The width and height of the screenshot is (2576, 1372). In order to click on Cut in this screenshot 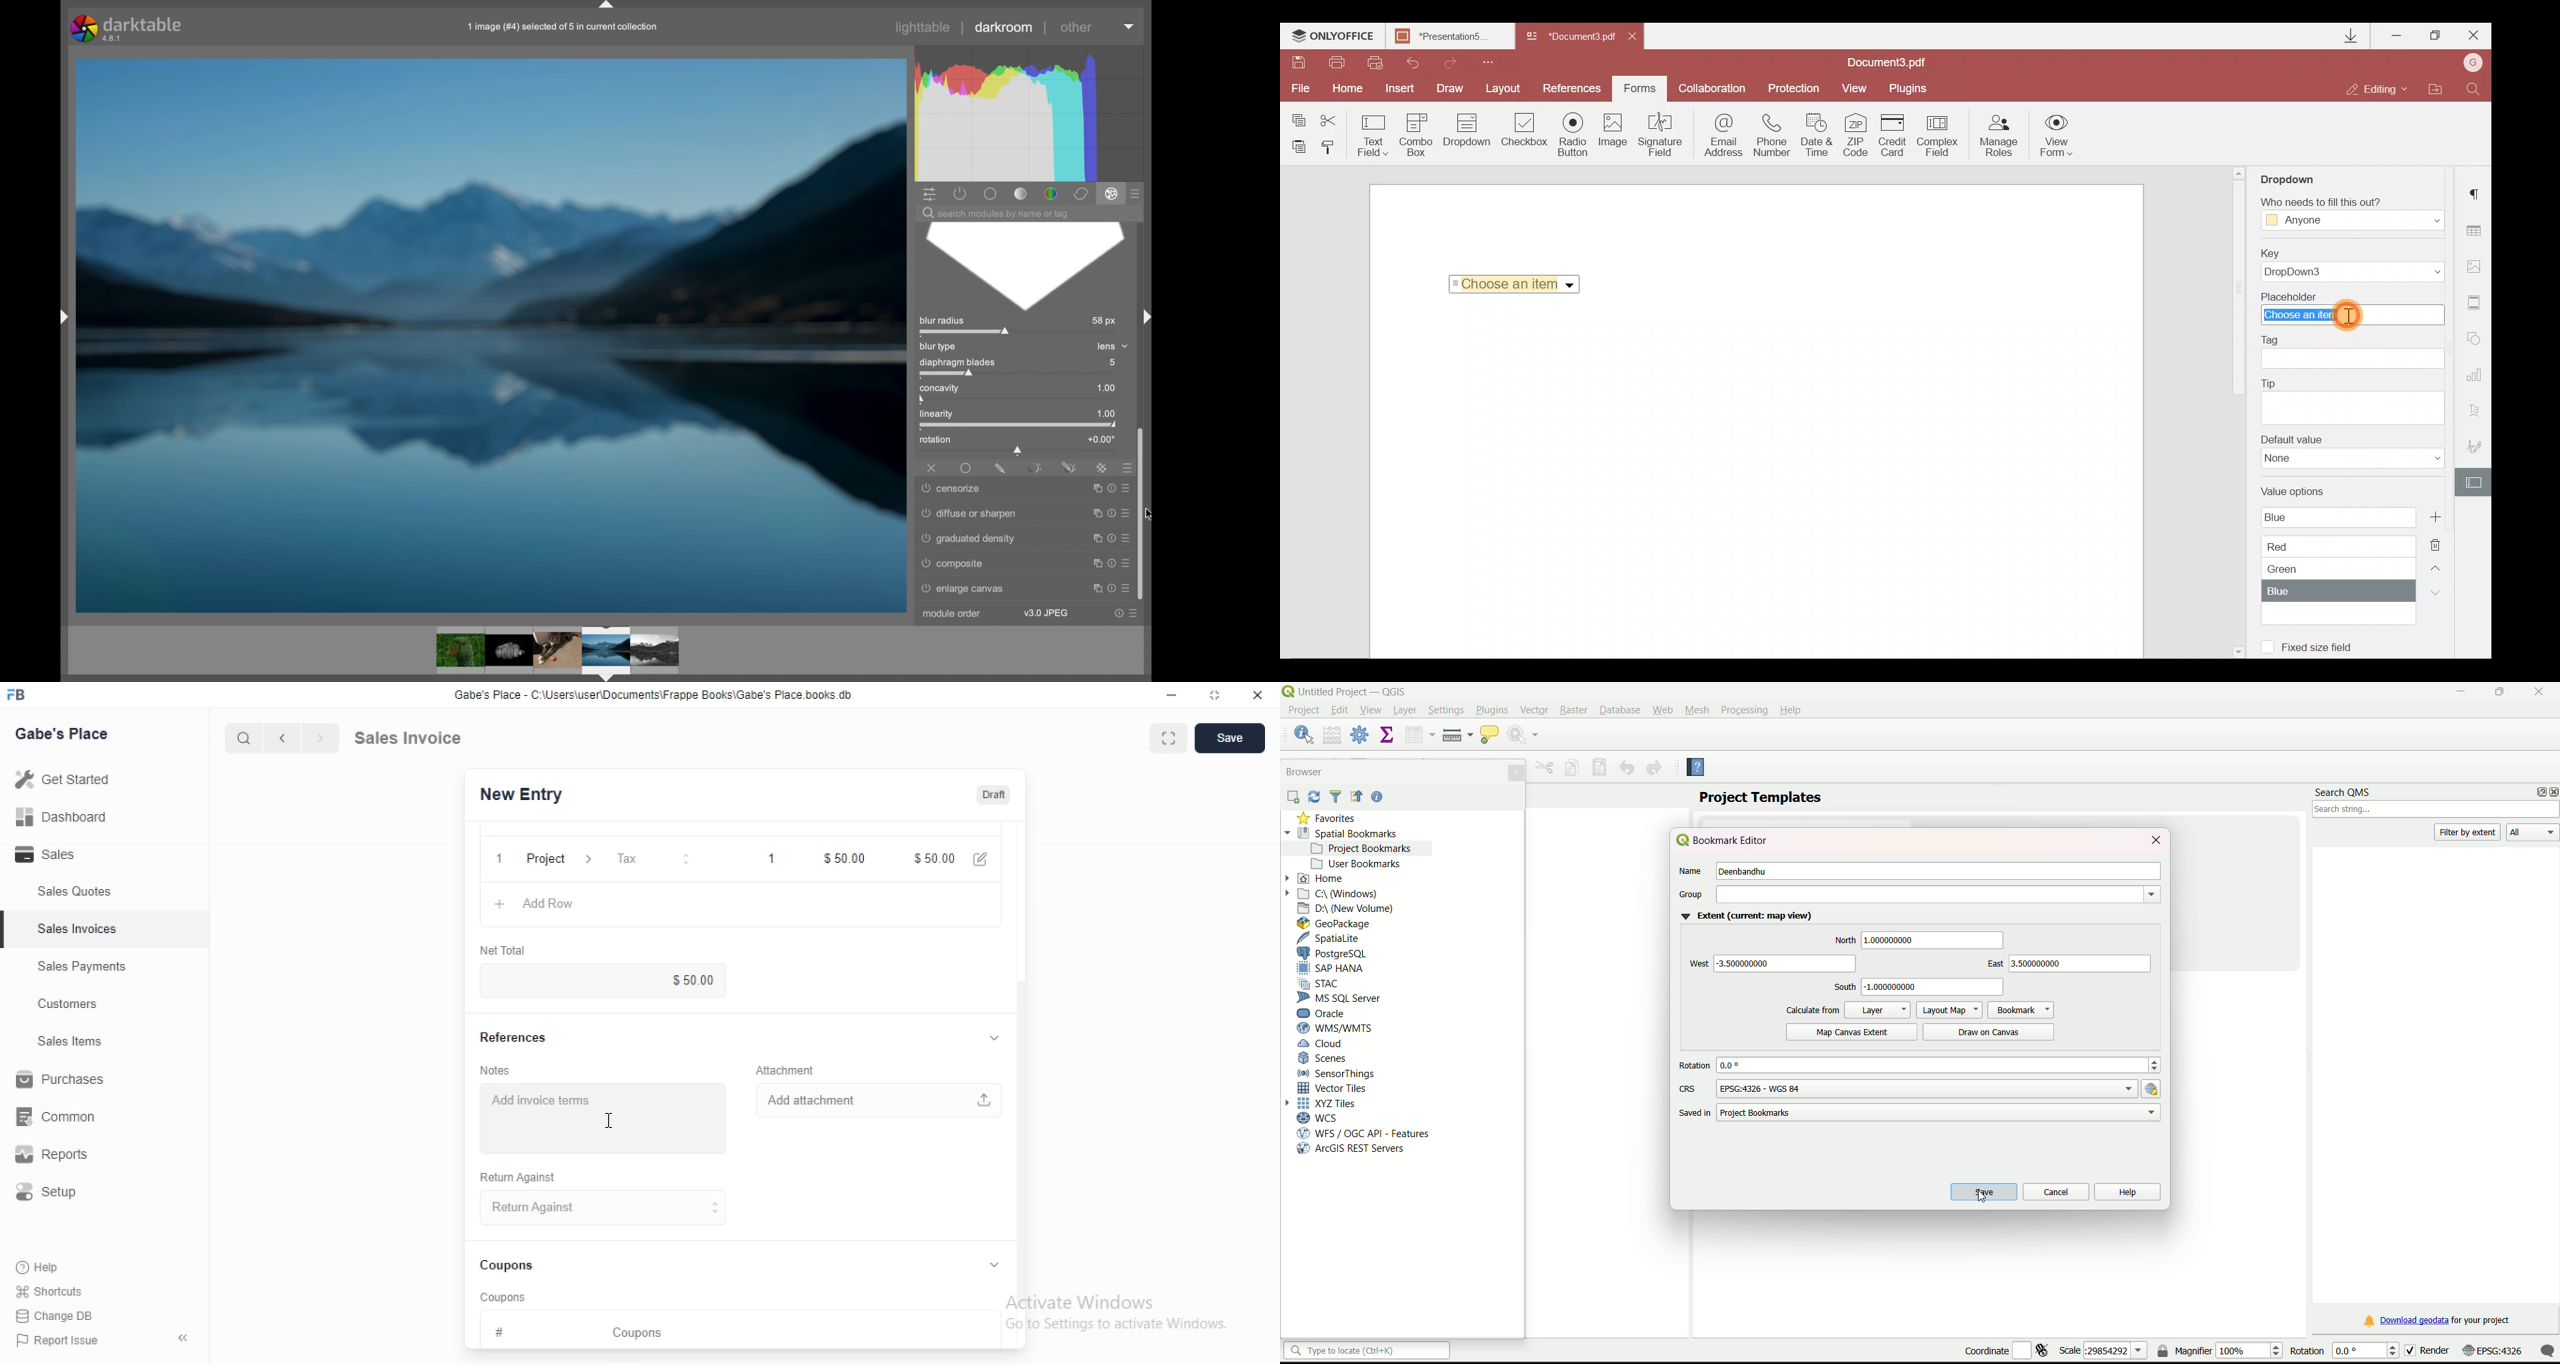, I will do `click(1330, 117)`.